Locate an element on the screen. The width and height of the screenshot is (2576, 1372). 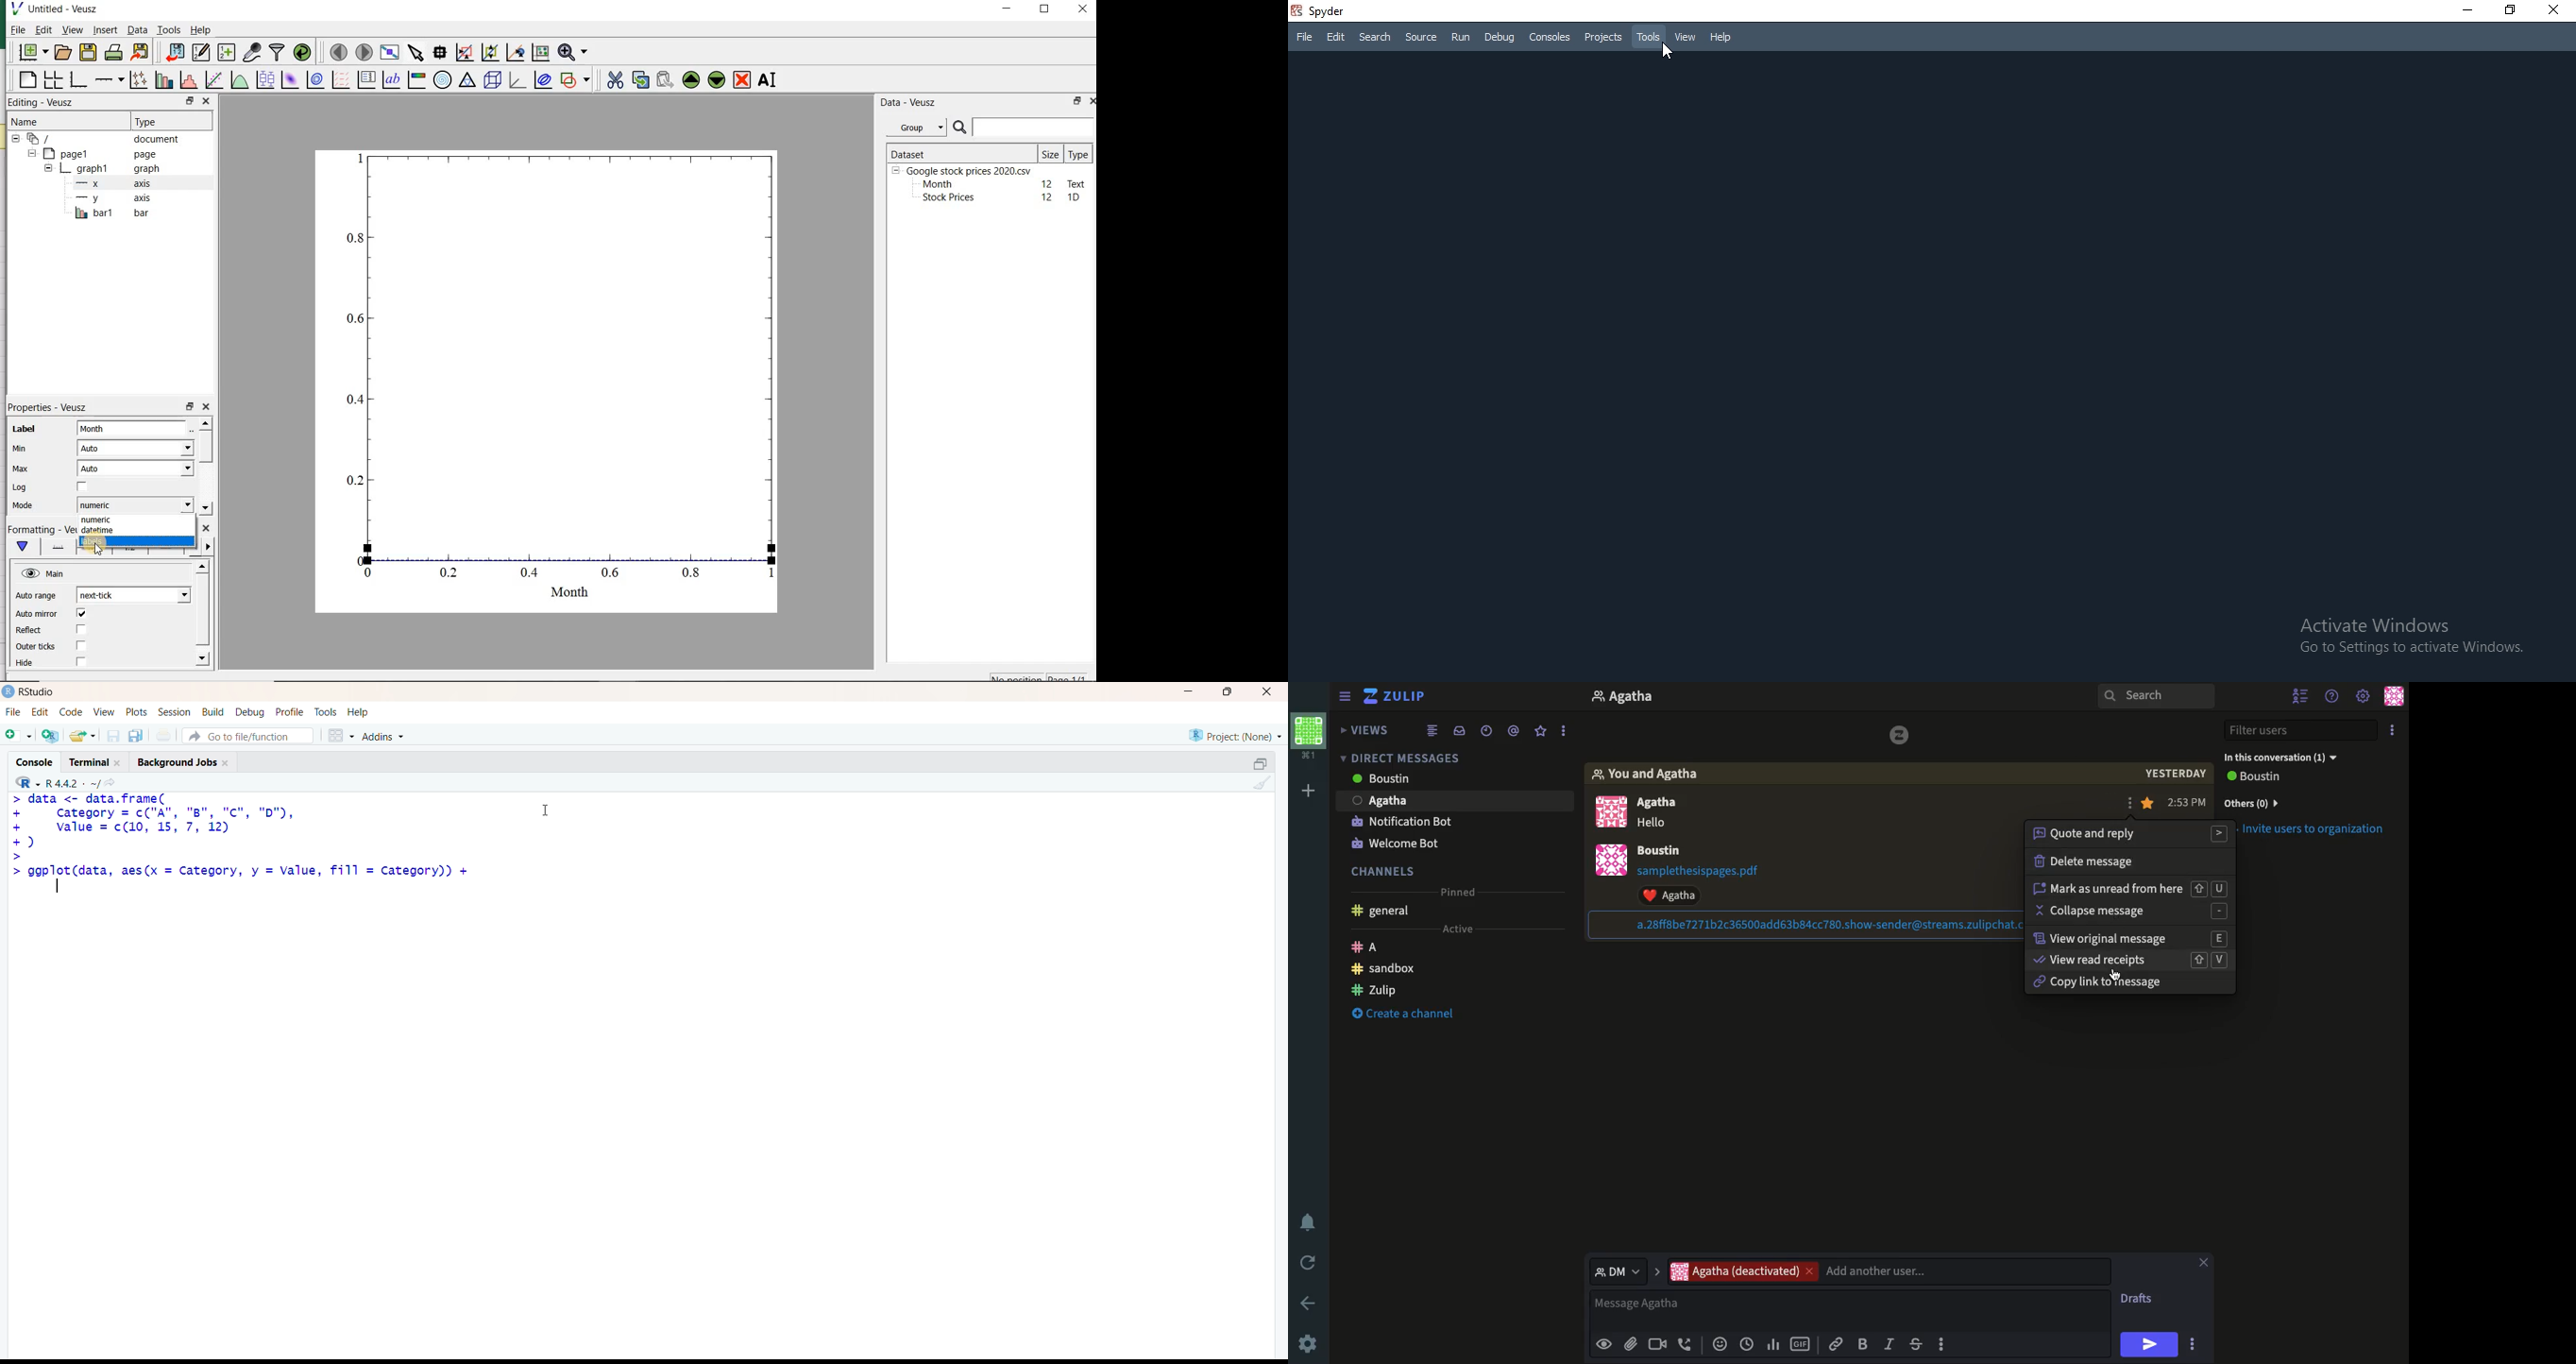
View original message is located at coordinates (2132, 940).